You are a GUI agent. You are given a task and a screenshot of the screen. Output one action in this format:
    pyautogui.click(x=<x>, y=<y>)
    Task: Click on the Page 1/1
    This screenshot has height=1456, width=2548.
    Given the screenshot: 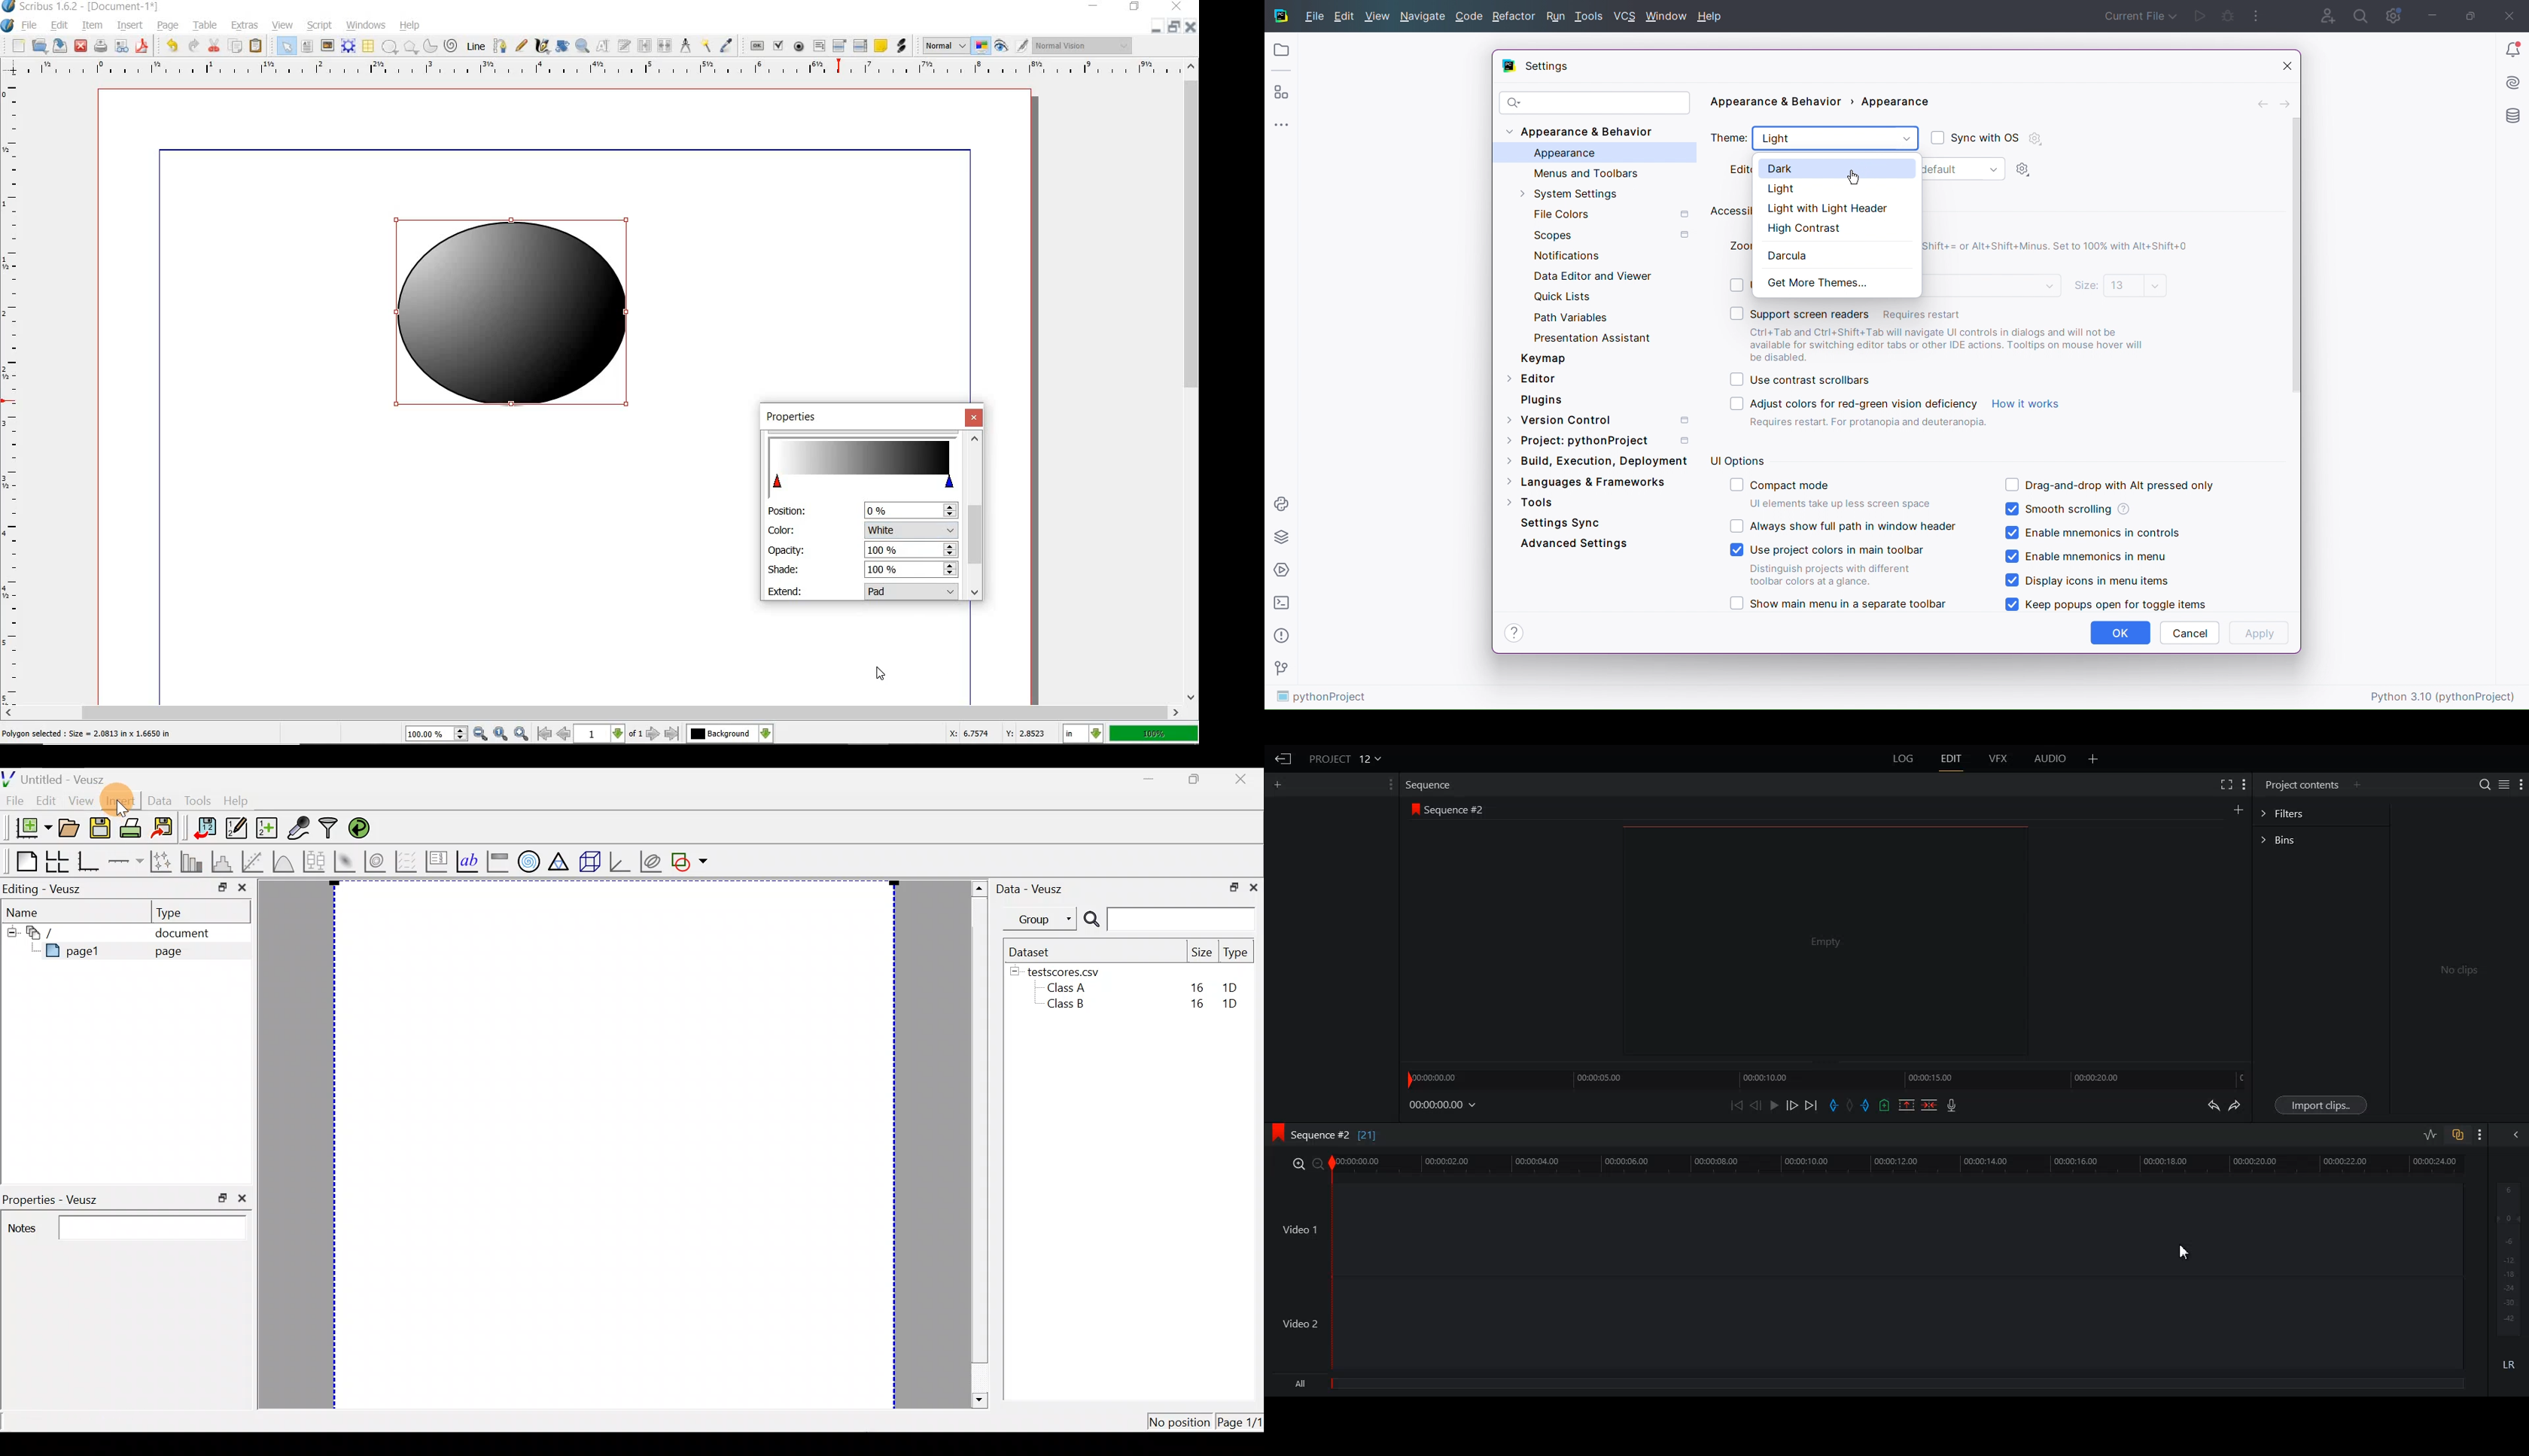 What is the action you would take?
    pyautogui.click(x=1241, y=1422)
    